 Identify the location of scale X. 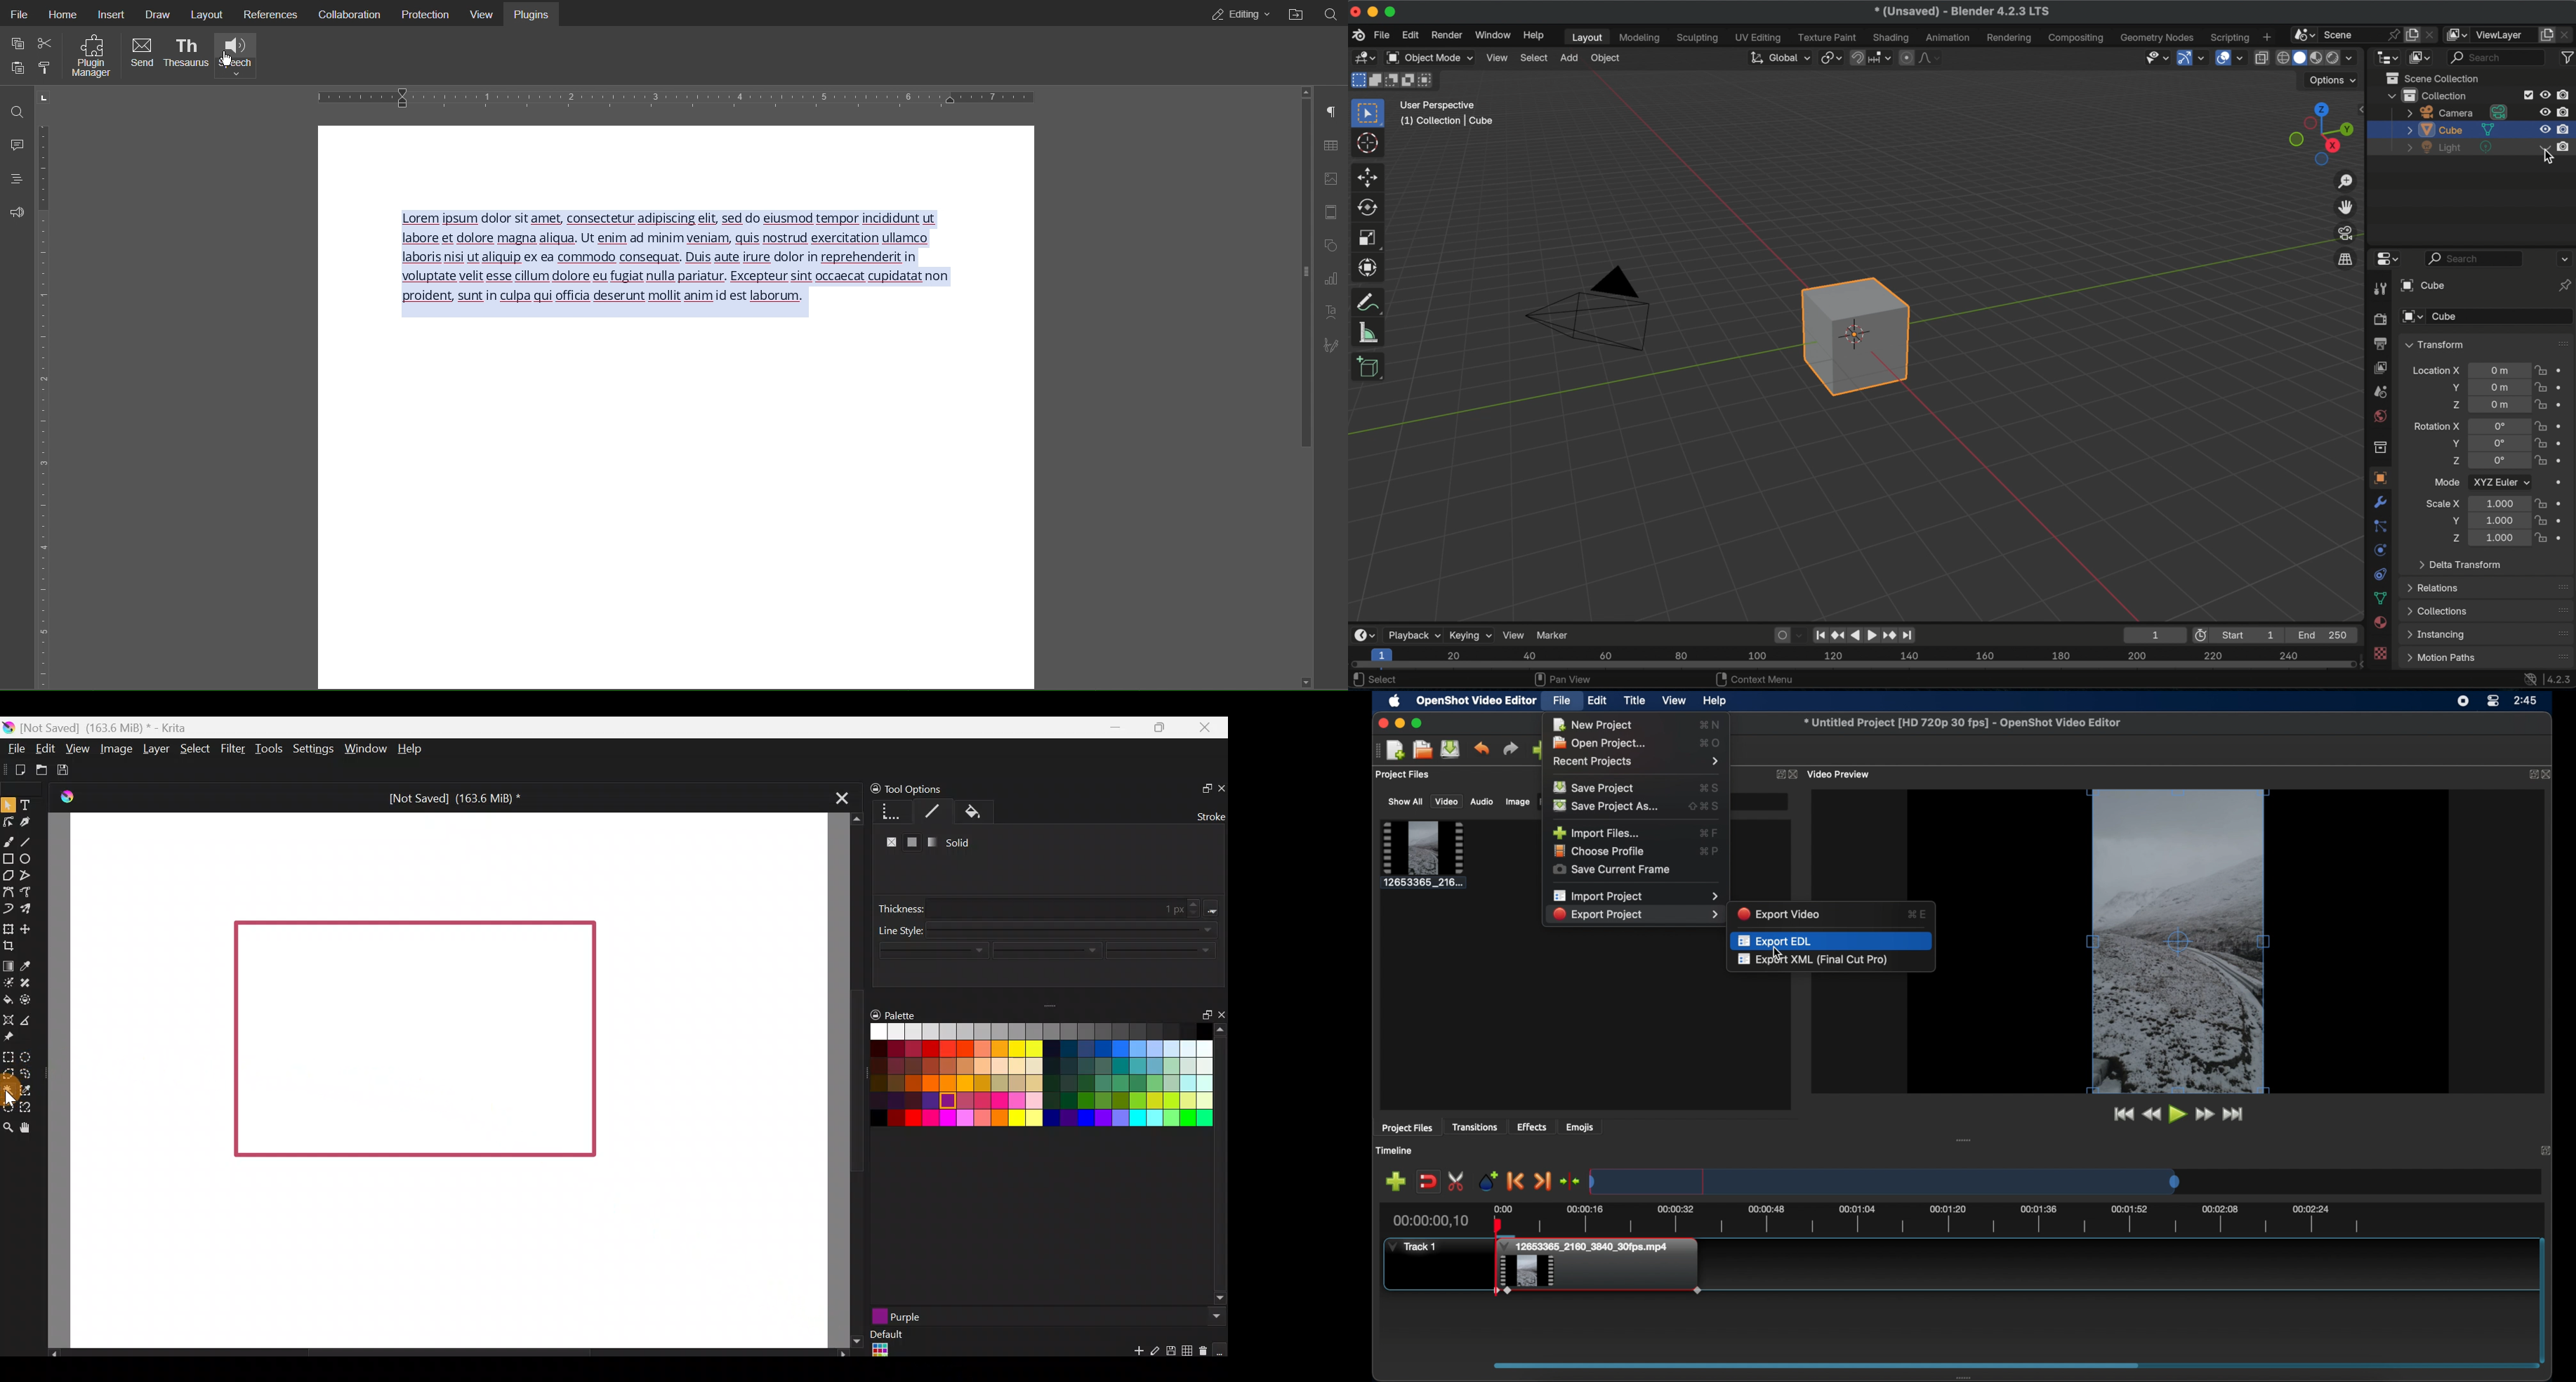
(2442, 503).